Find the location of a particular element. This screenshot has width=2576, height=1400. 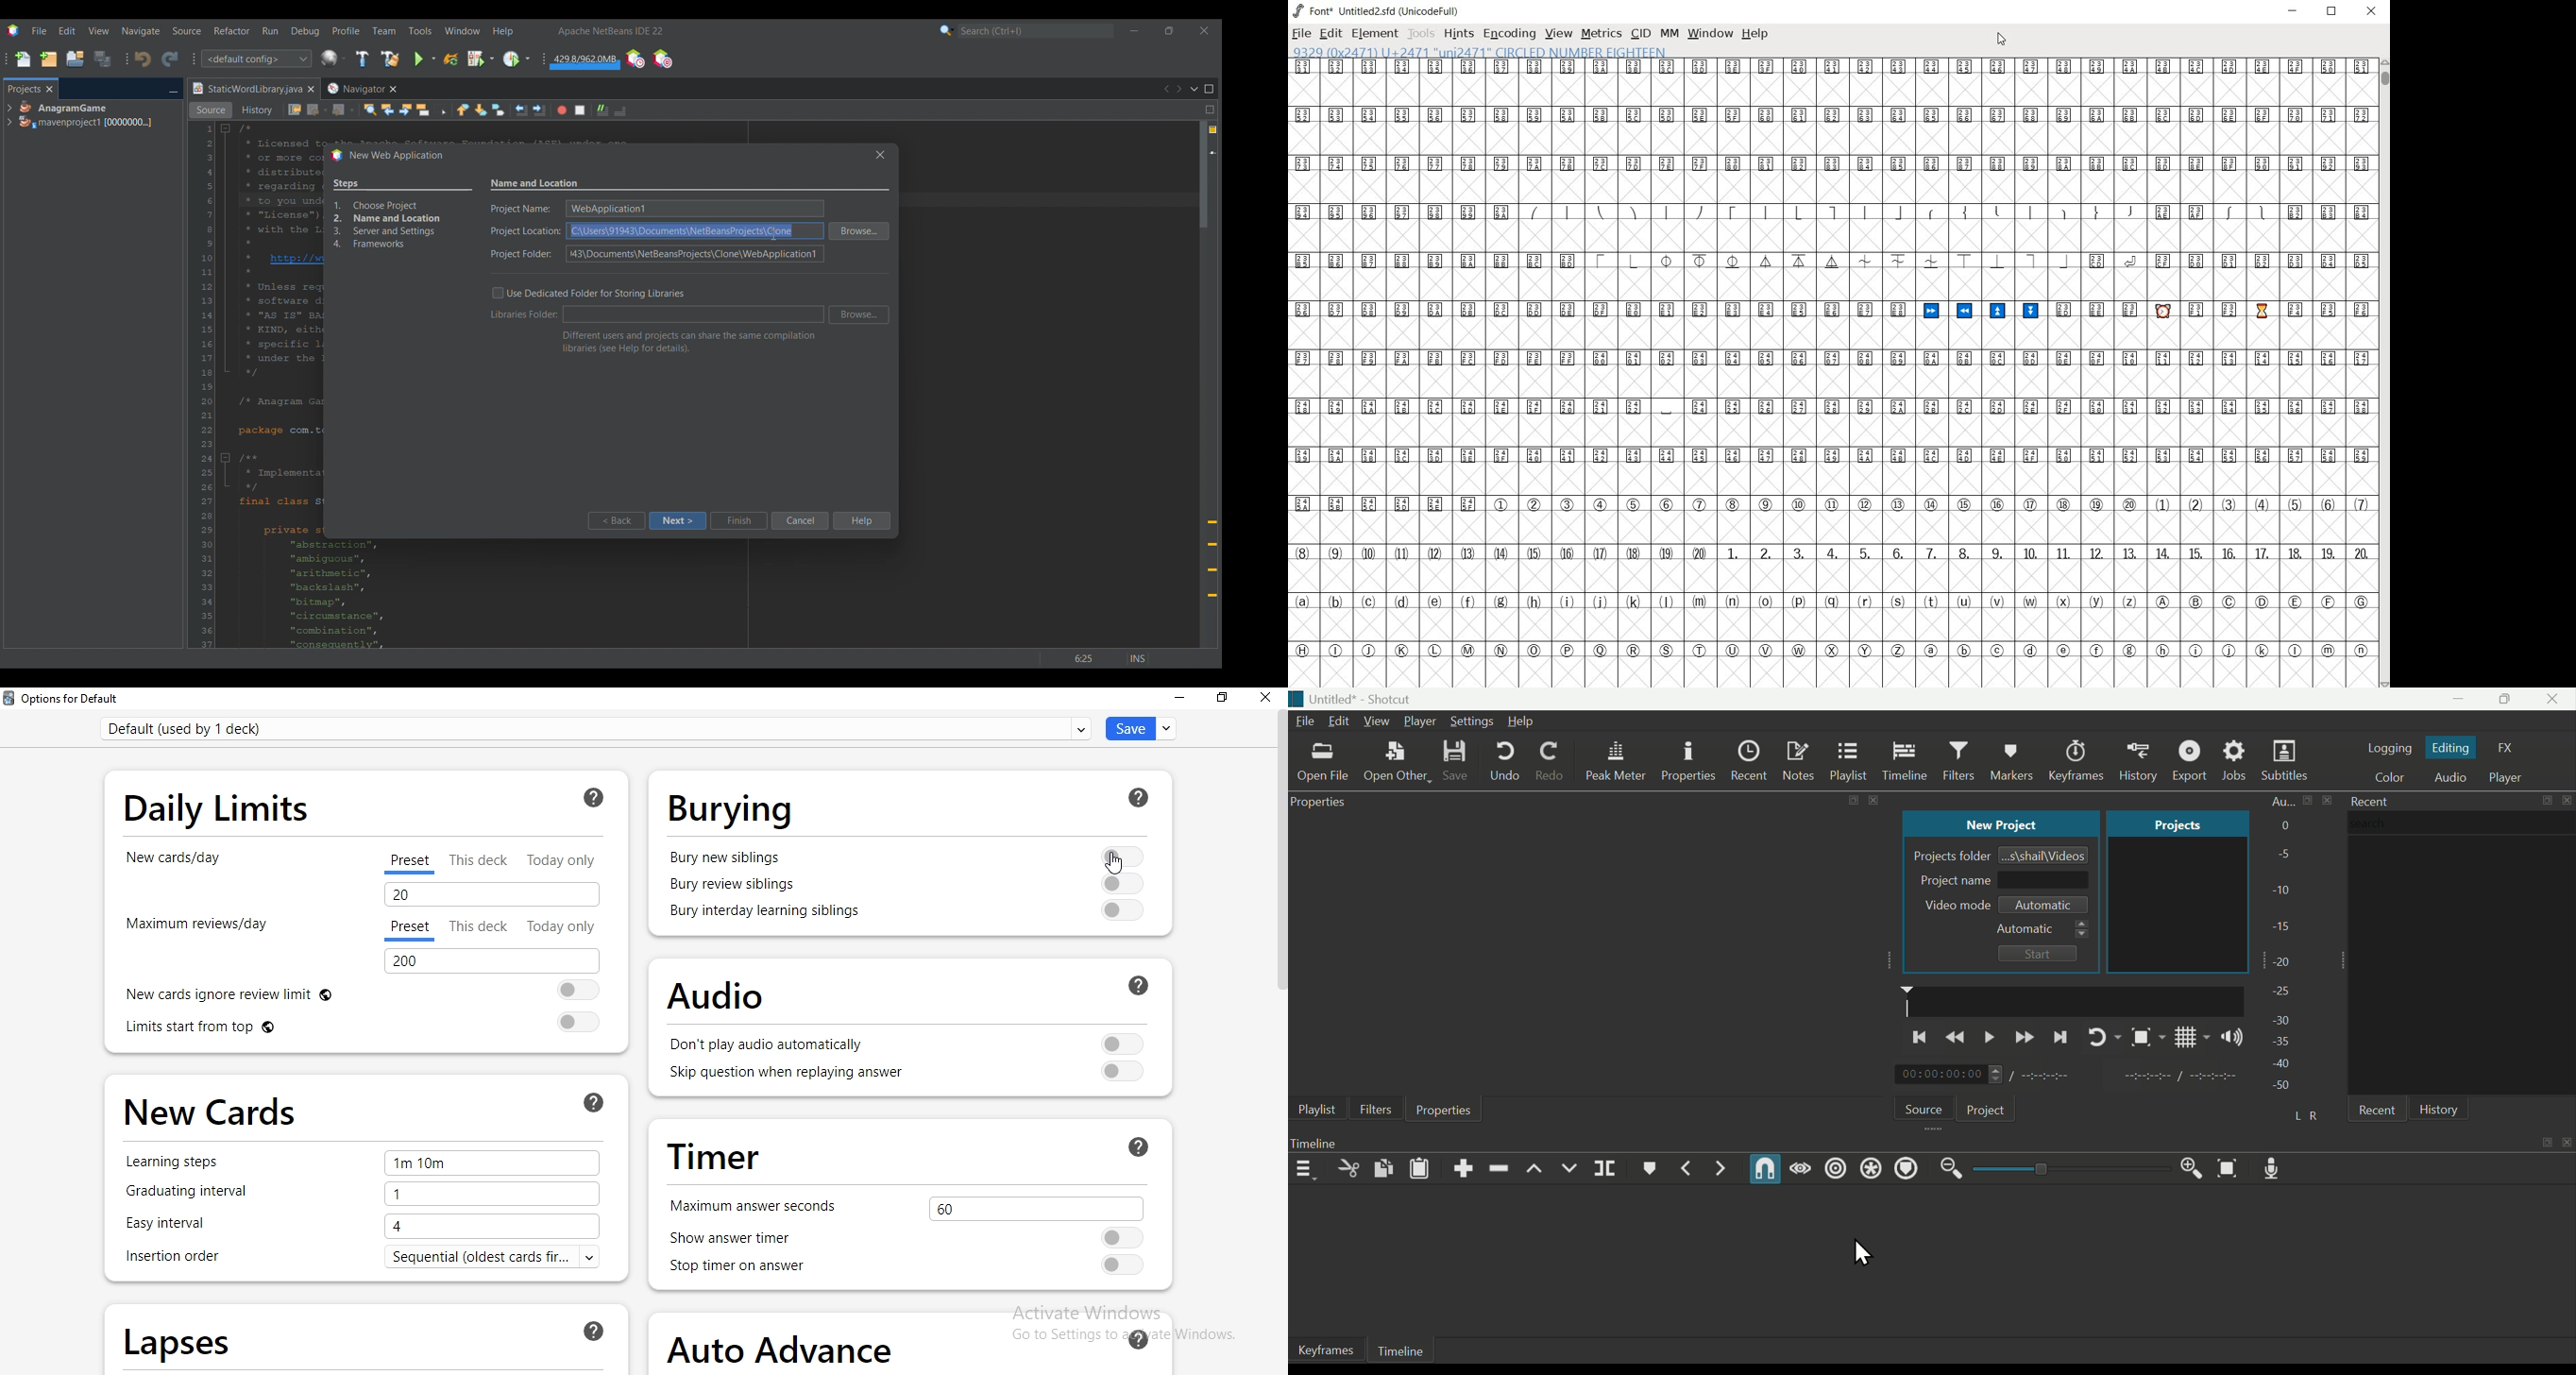

Markers is located at coordinates (2077, 755).